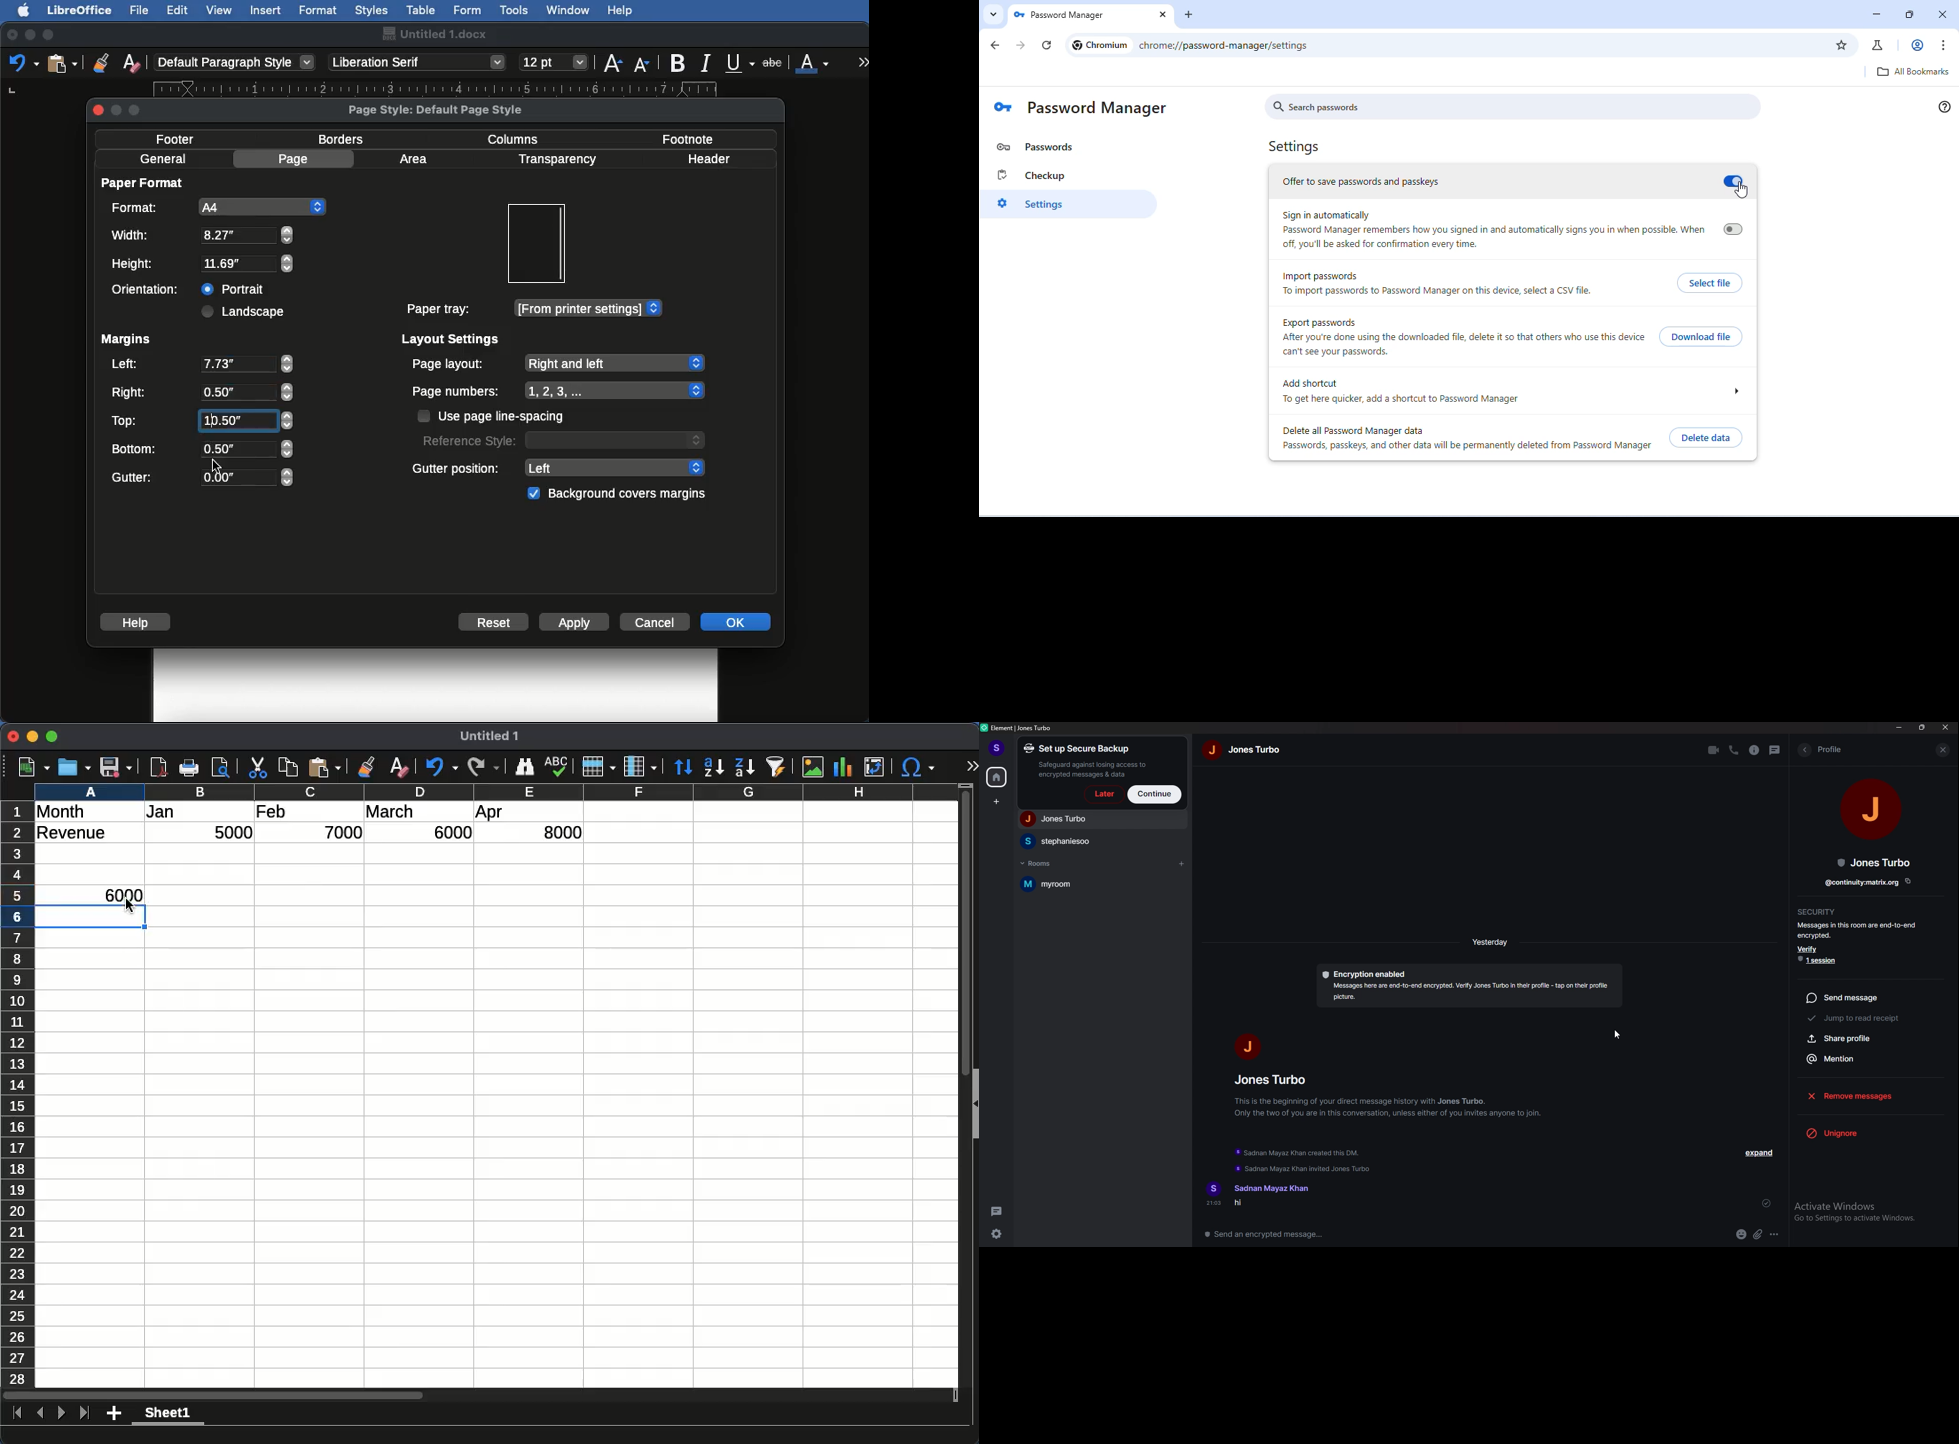 The height and width of the screenshot is (1456, 1960). What do you see at coordinates (1088, 15) in the screenshot?
I see `Password Manager` at bounding box center [1088, 15].